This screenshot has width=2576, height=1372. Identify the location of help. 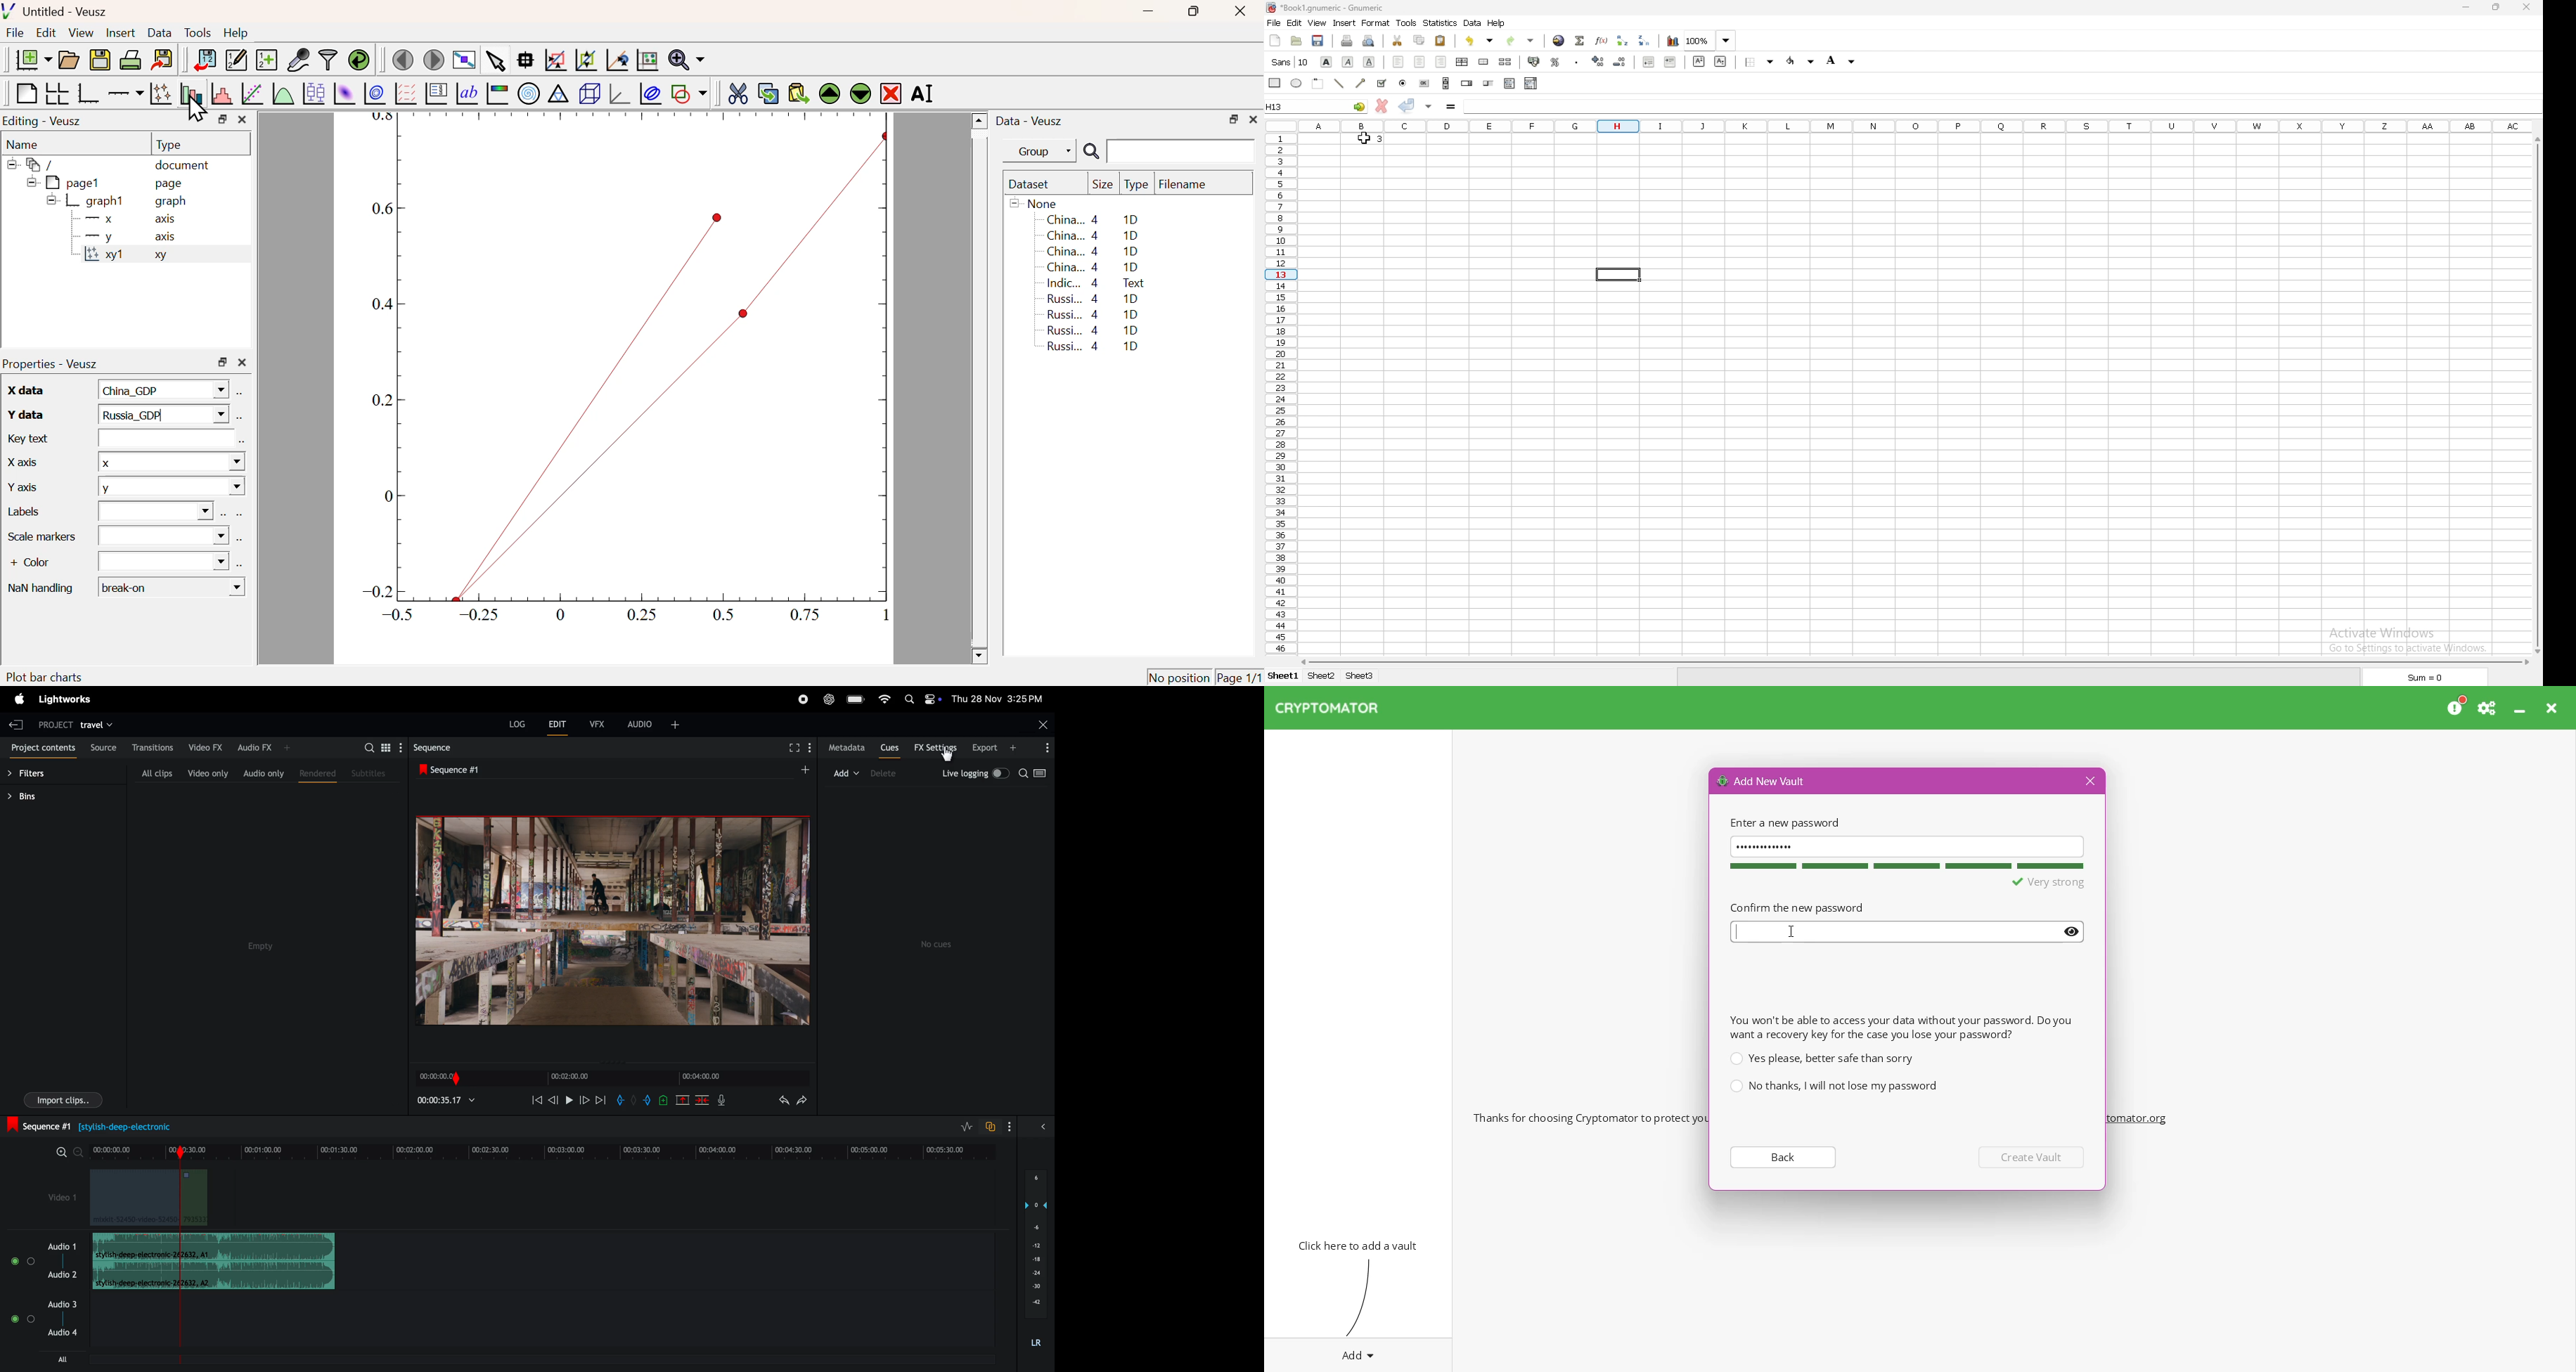
(1497, 23).